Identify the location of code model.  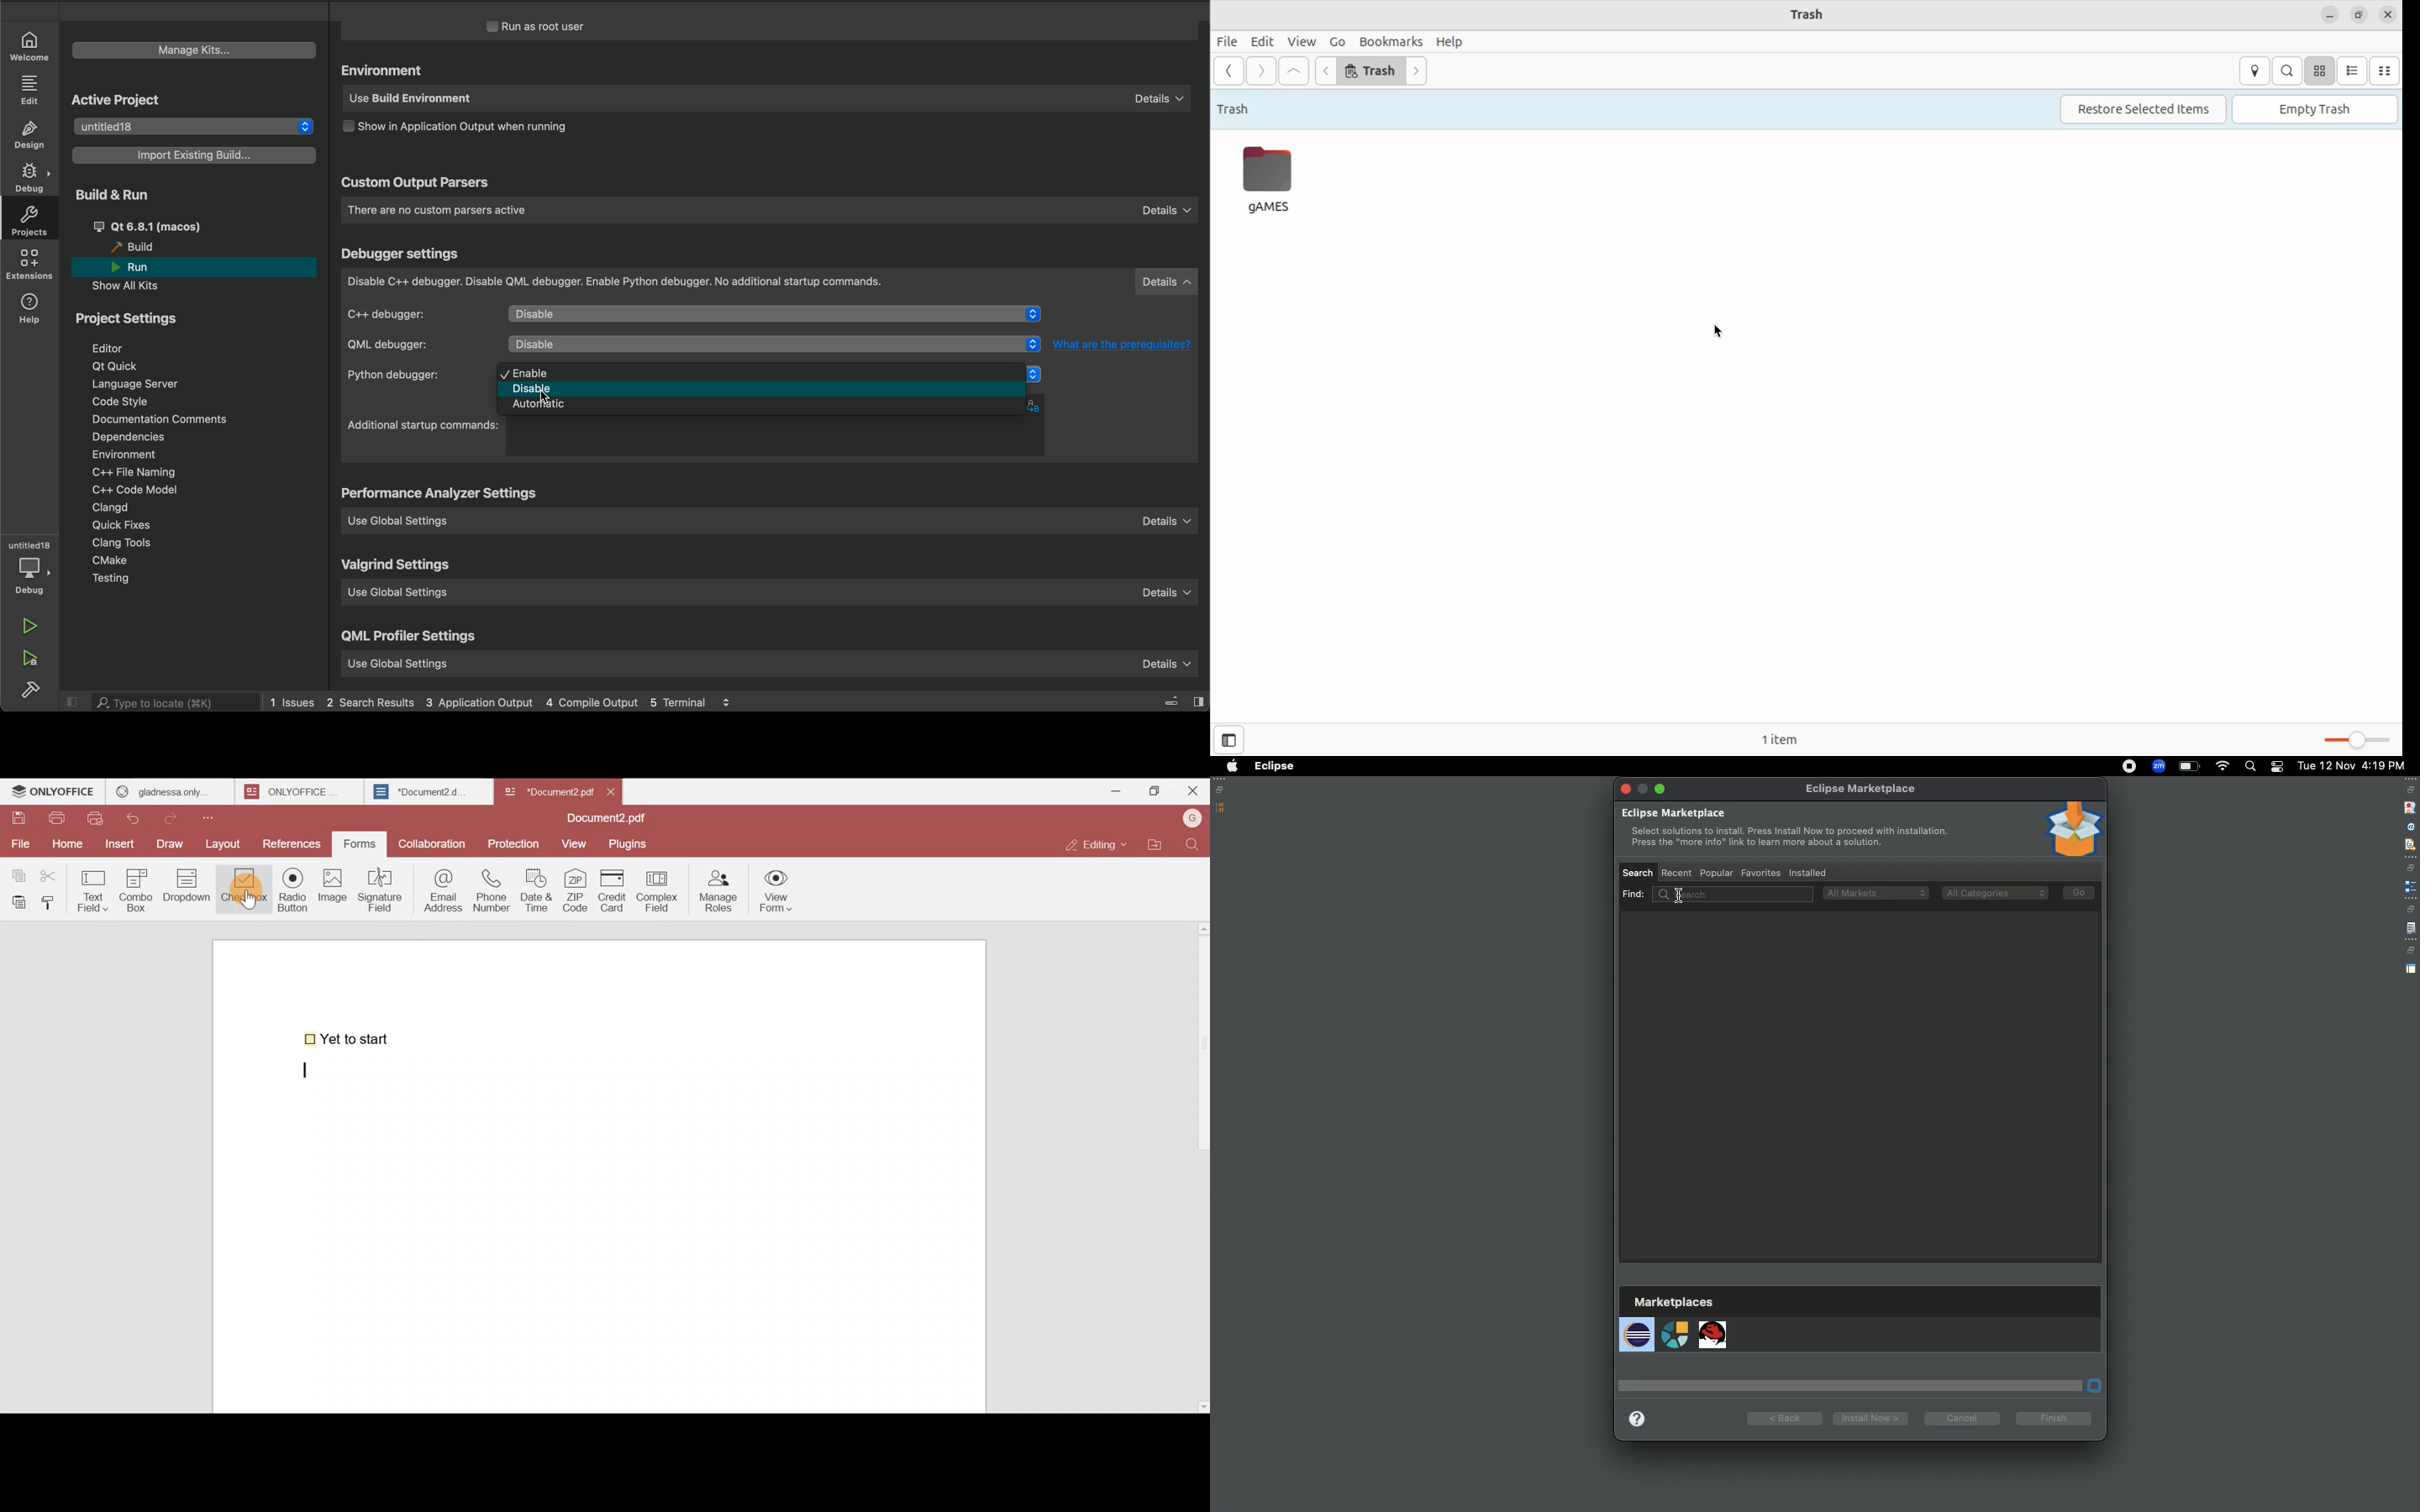
(129, 489).